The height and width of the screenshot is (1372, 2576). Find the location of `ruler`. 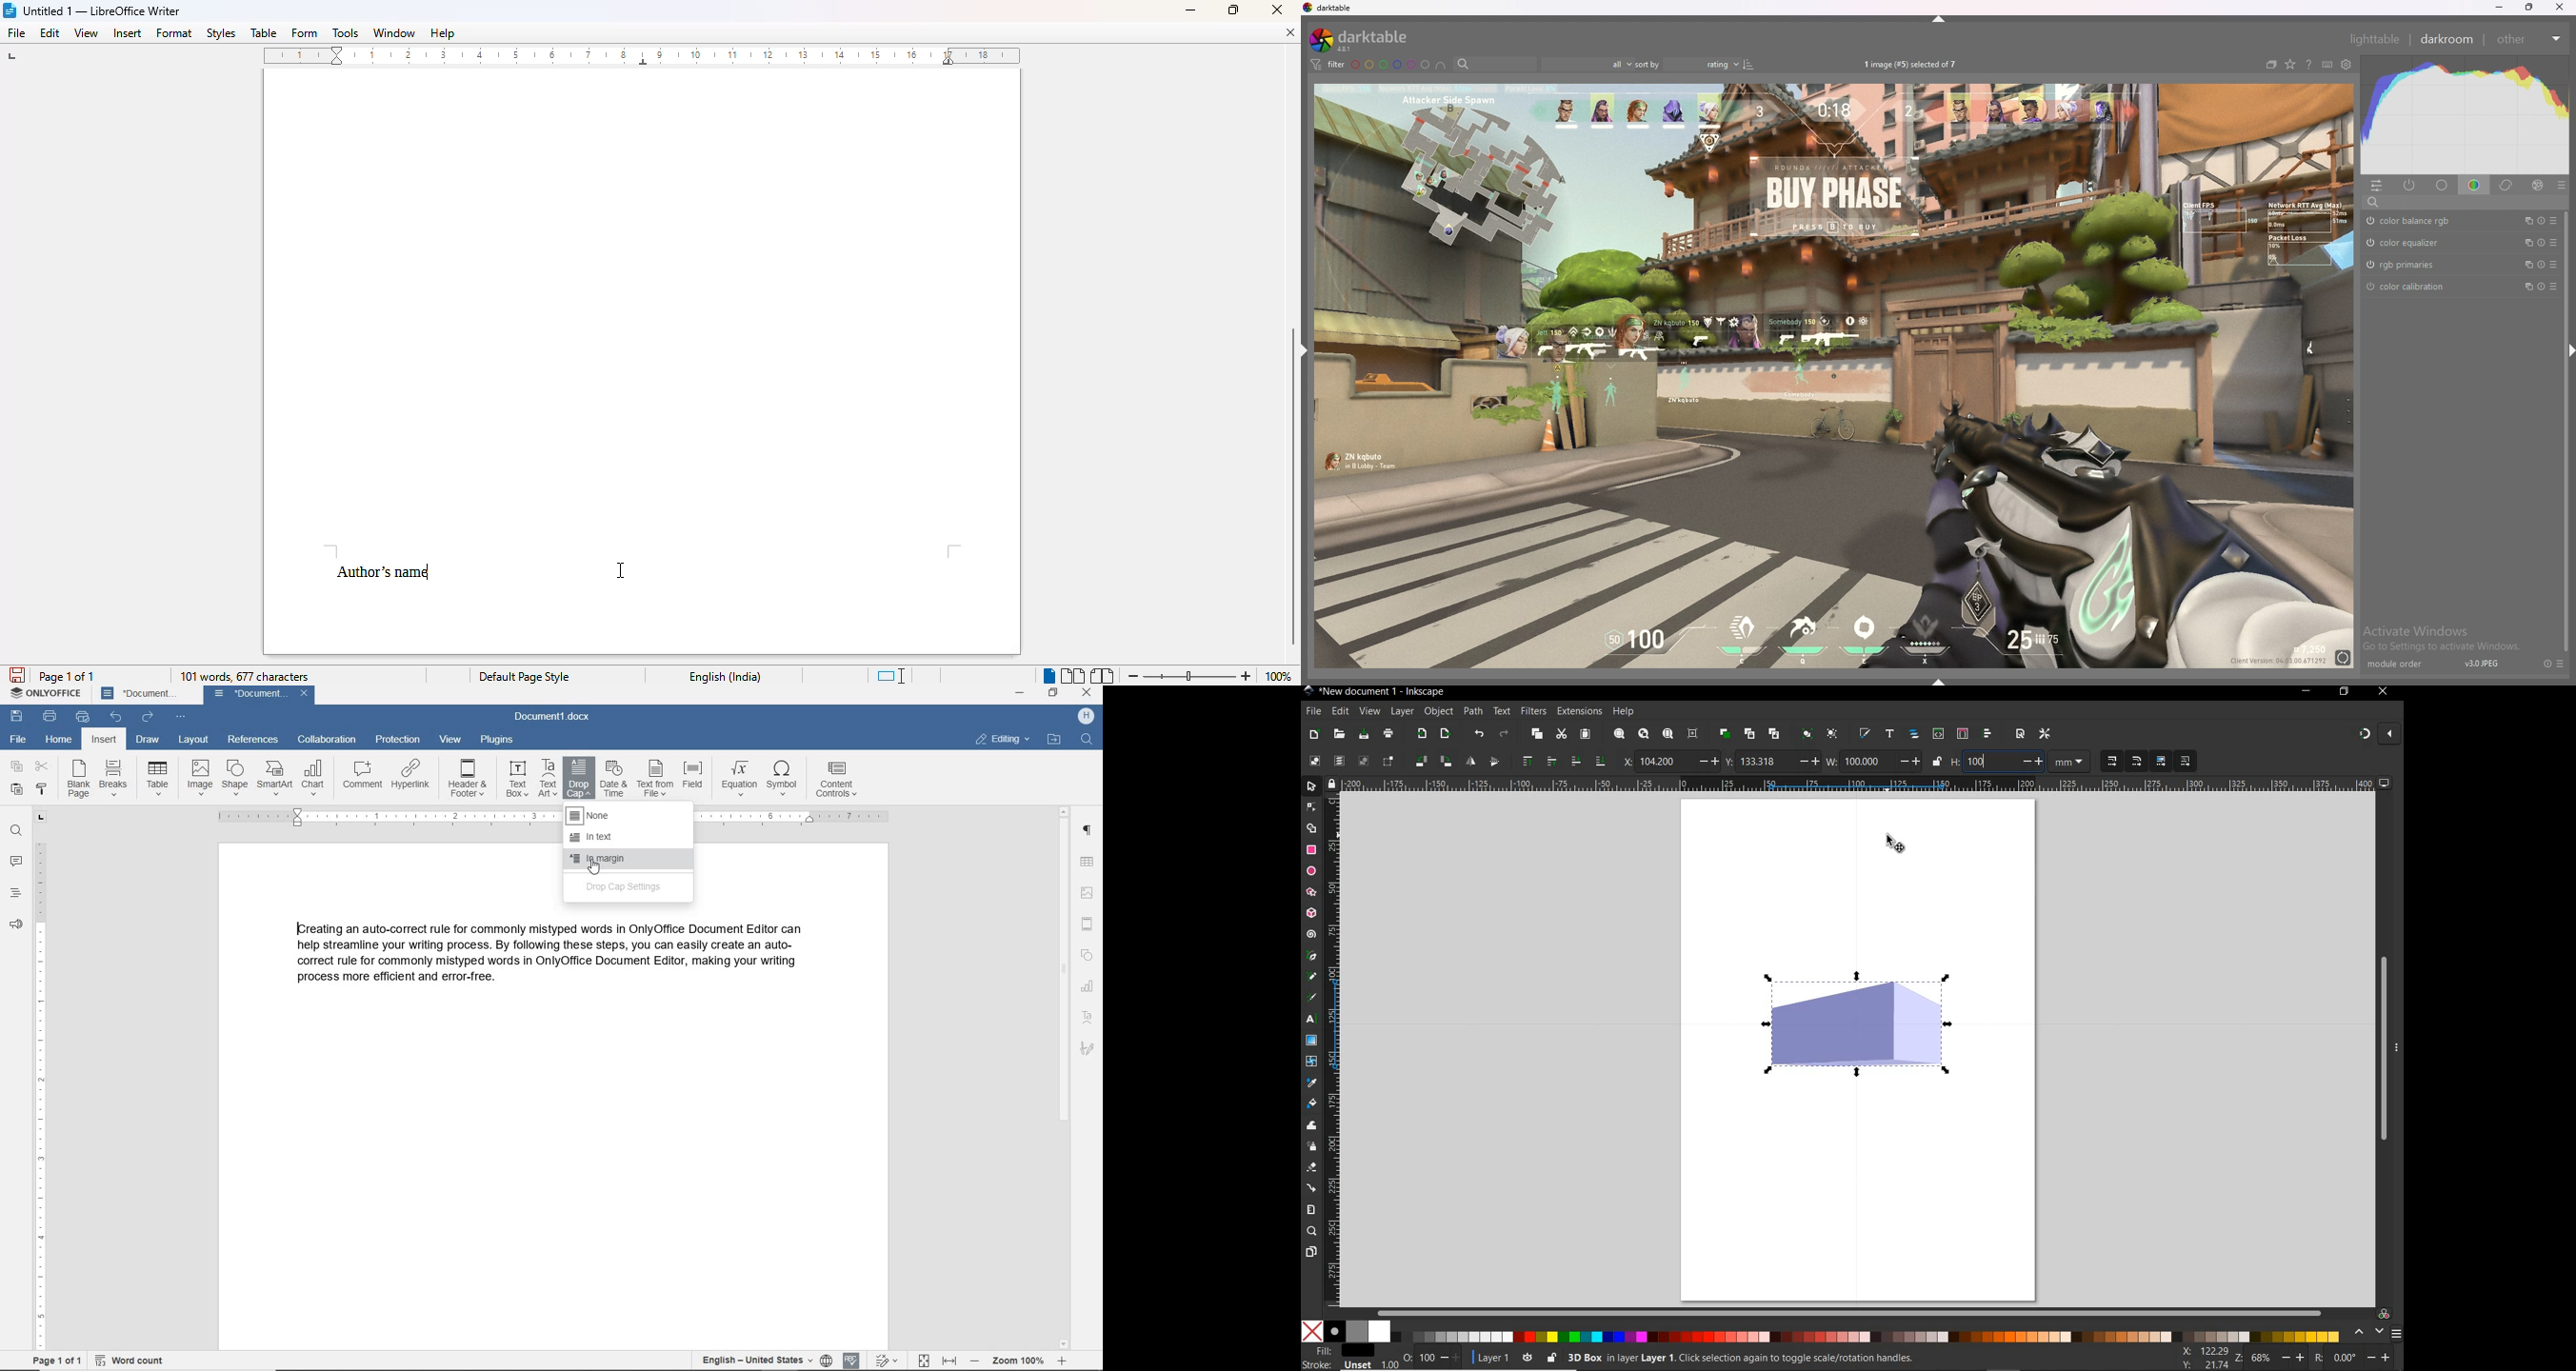

ruler is located at coordinates (39, 1078).